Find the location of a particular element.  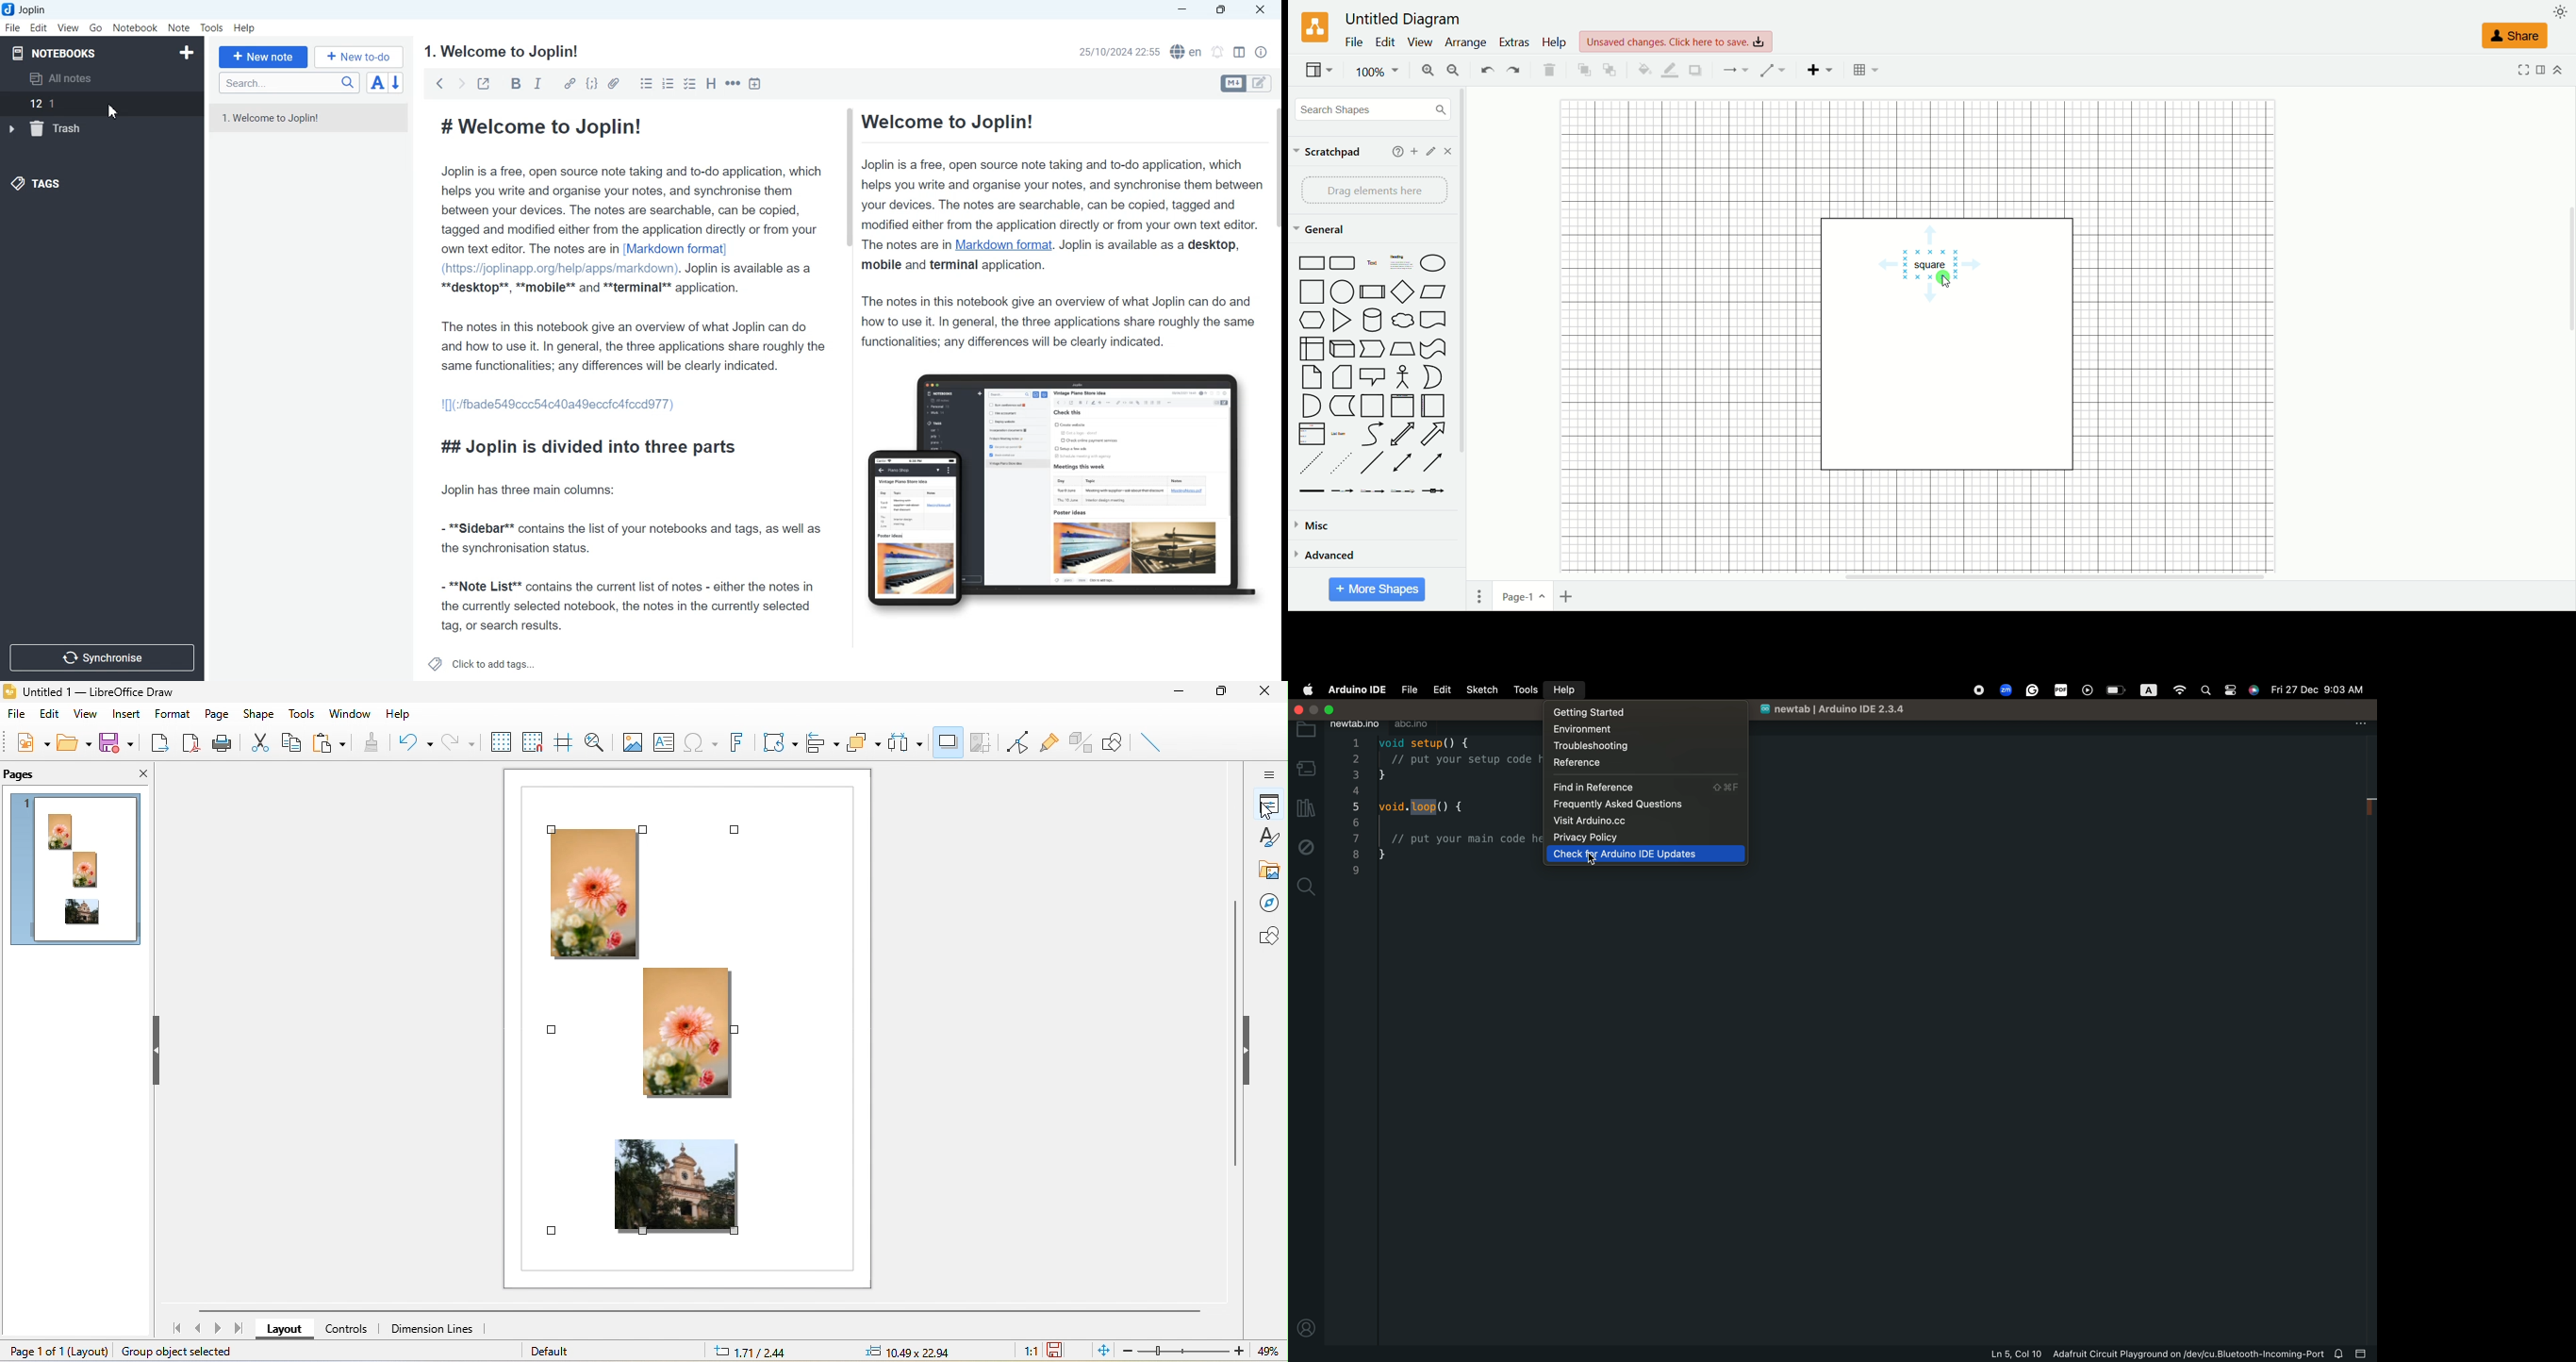

# Welcome to Joplin!

Joplin is a free, open source note taking and to-do application, which
helps you write and organise your notes, and synchronise them
between your devices. The notes are searchable, can be copied,
tagged and modified either from the application directly or from your
own text editor. The notes are in [Markdown format]
(https://joplinapp.org/help/apps/markdown). Joplin is available as a
**desktop**, **mobile** and **terminal** application.

The notes in this notebook give an overview of what Joplin can do
and how to use it. In general, the three applications share roughly the
same functionalities; any differences will be clearly indicated.
1[](:/fbade549ccc54c40a49eccicafccdd77)

## Joplin is divided into three parts

Joplin has three main columns:

- **Sidebar** contains the list of your notebooks and tags, as well as
the synchronisation status.

- **Note List** contains the current list of notes - either the notes in is located at coordinates (632, 382).